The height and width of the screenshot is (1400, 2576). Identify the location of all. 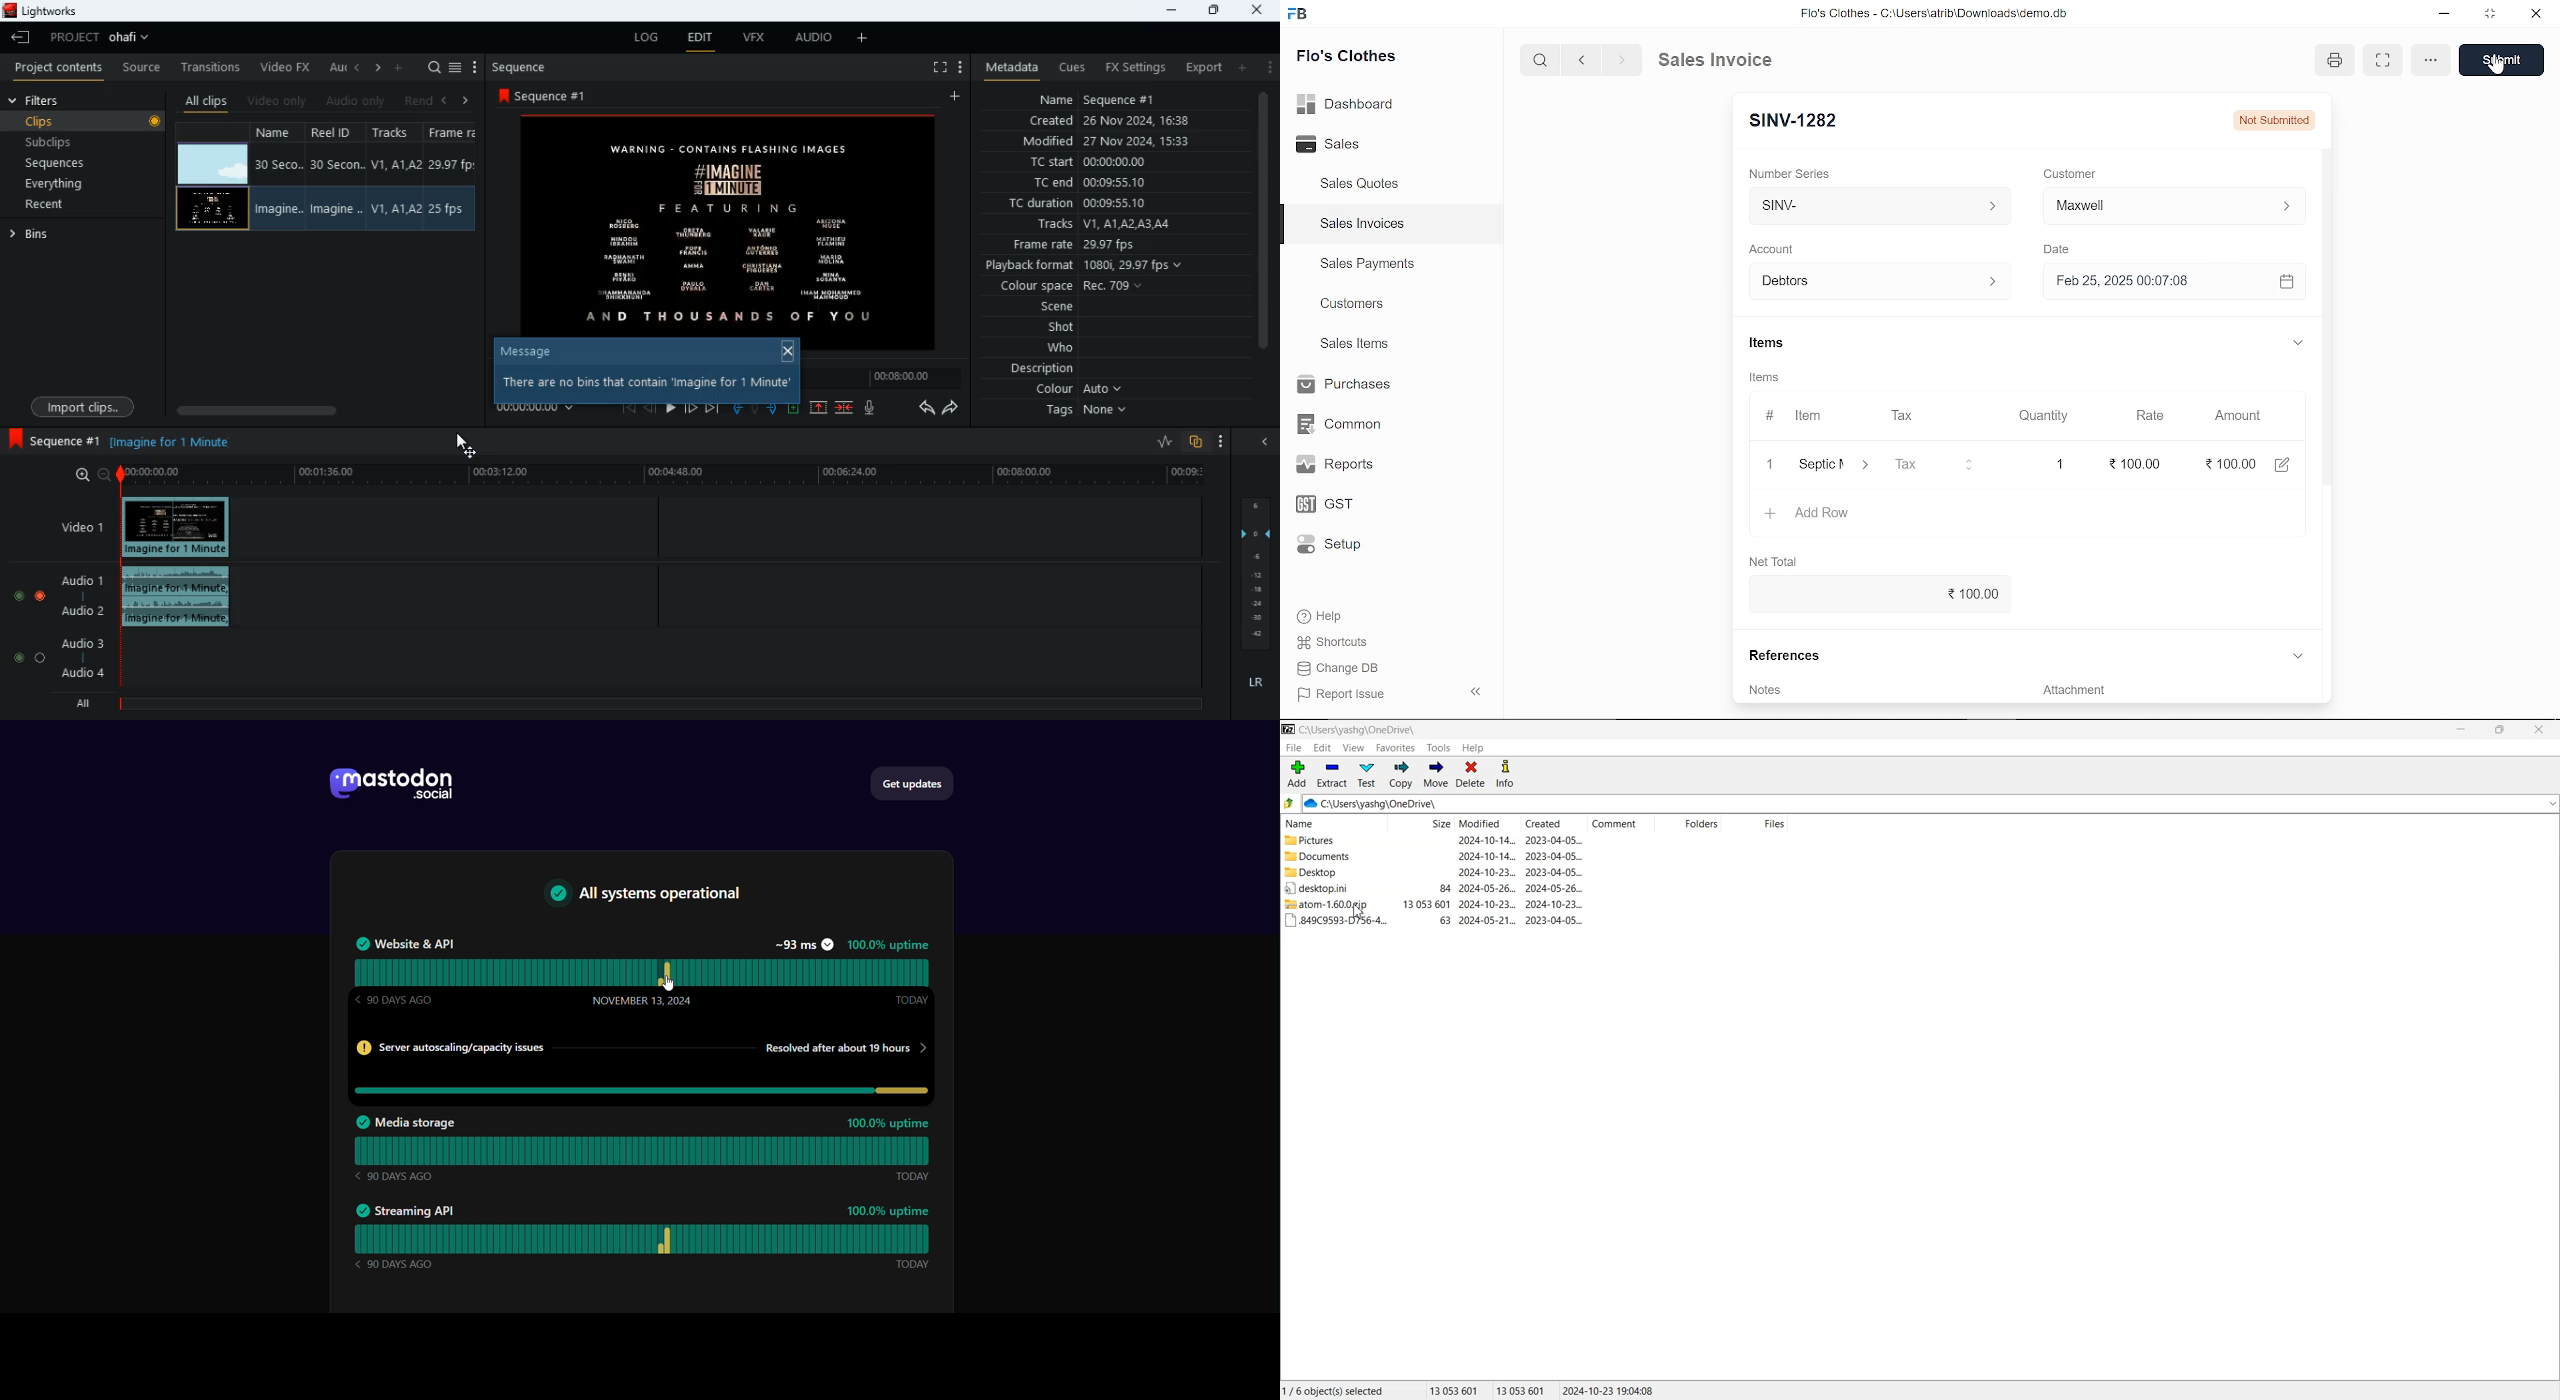
(87, 704).